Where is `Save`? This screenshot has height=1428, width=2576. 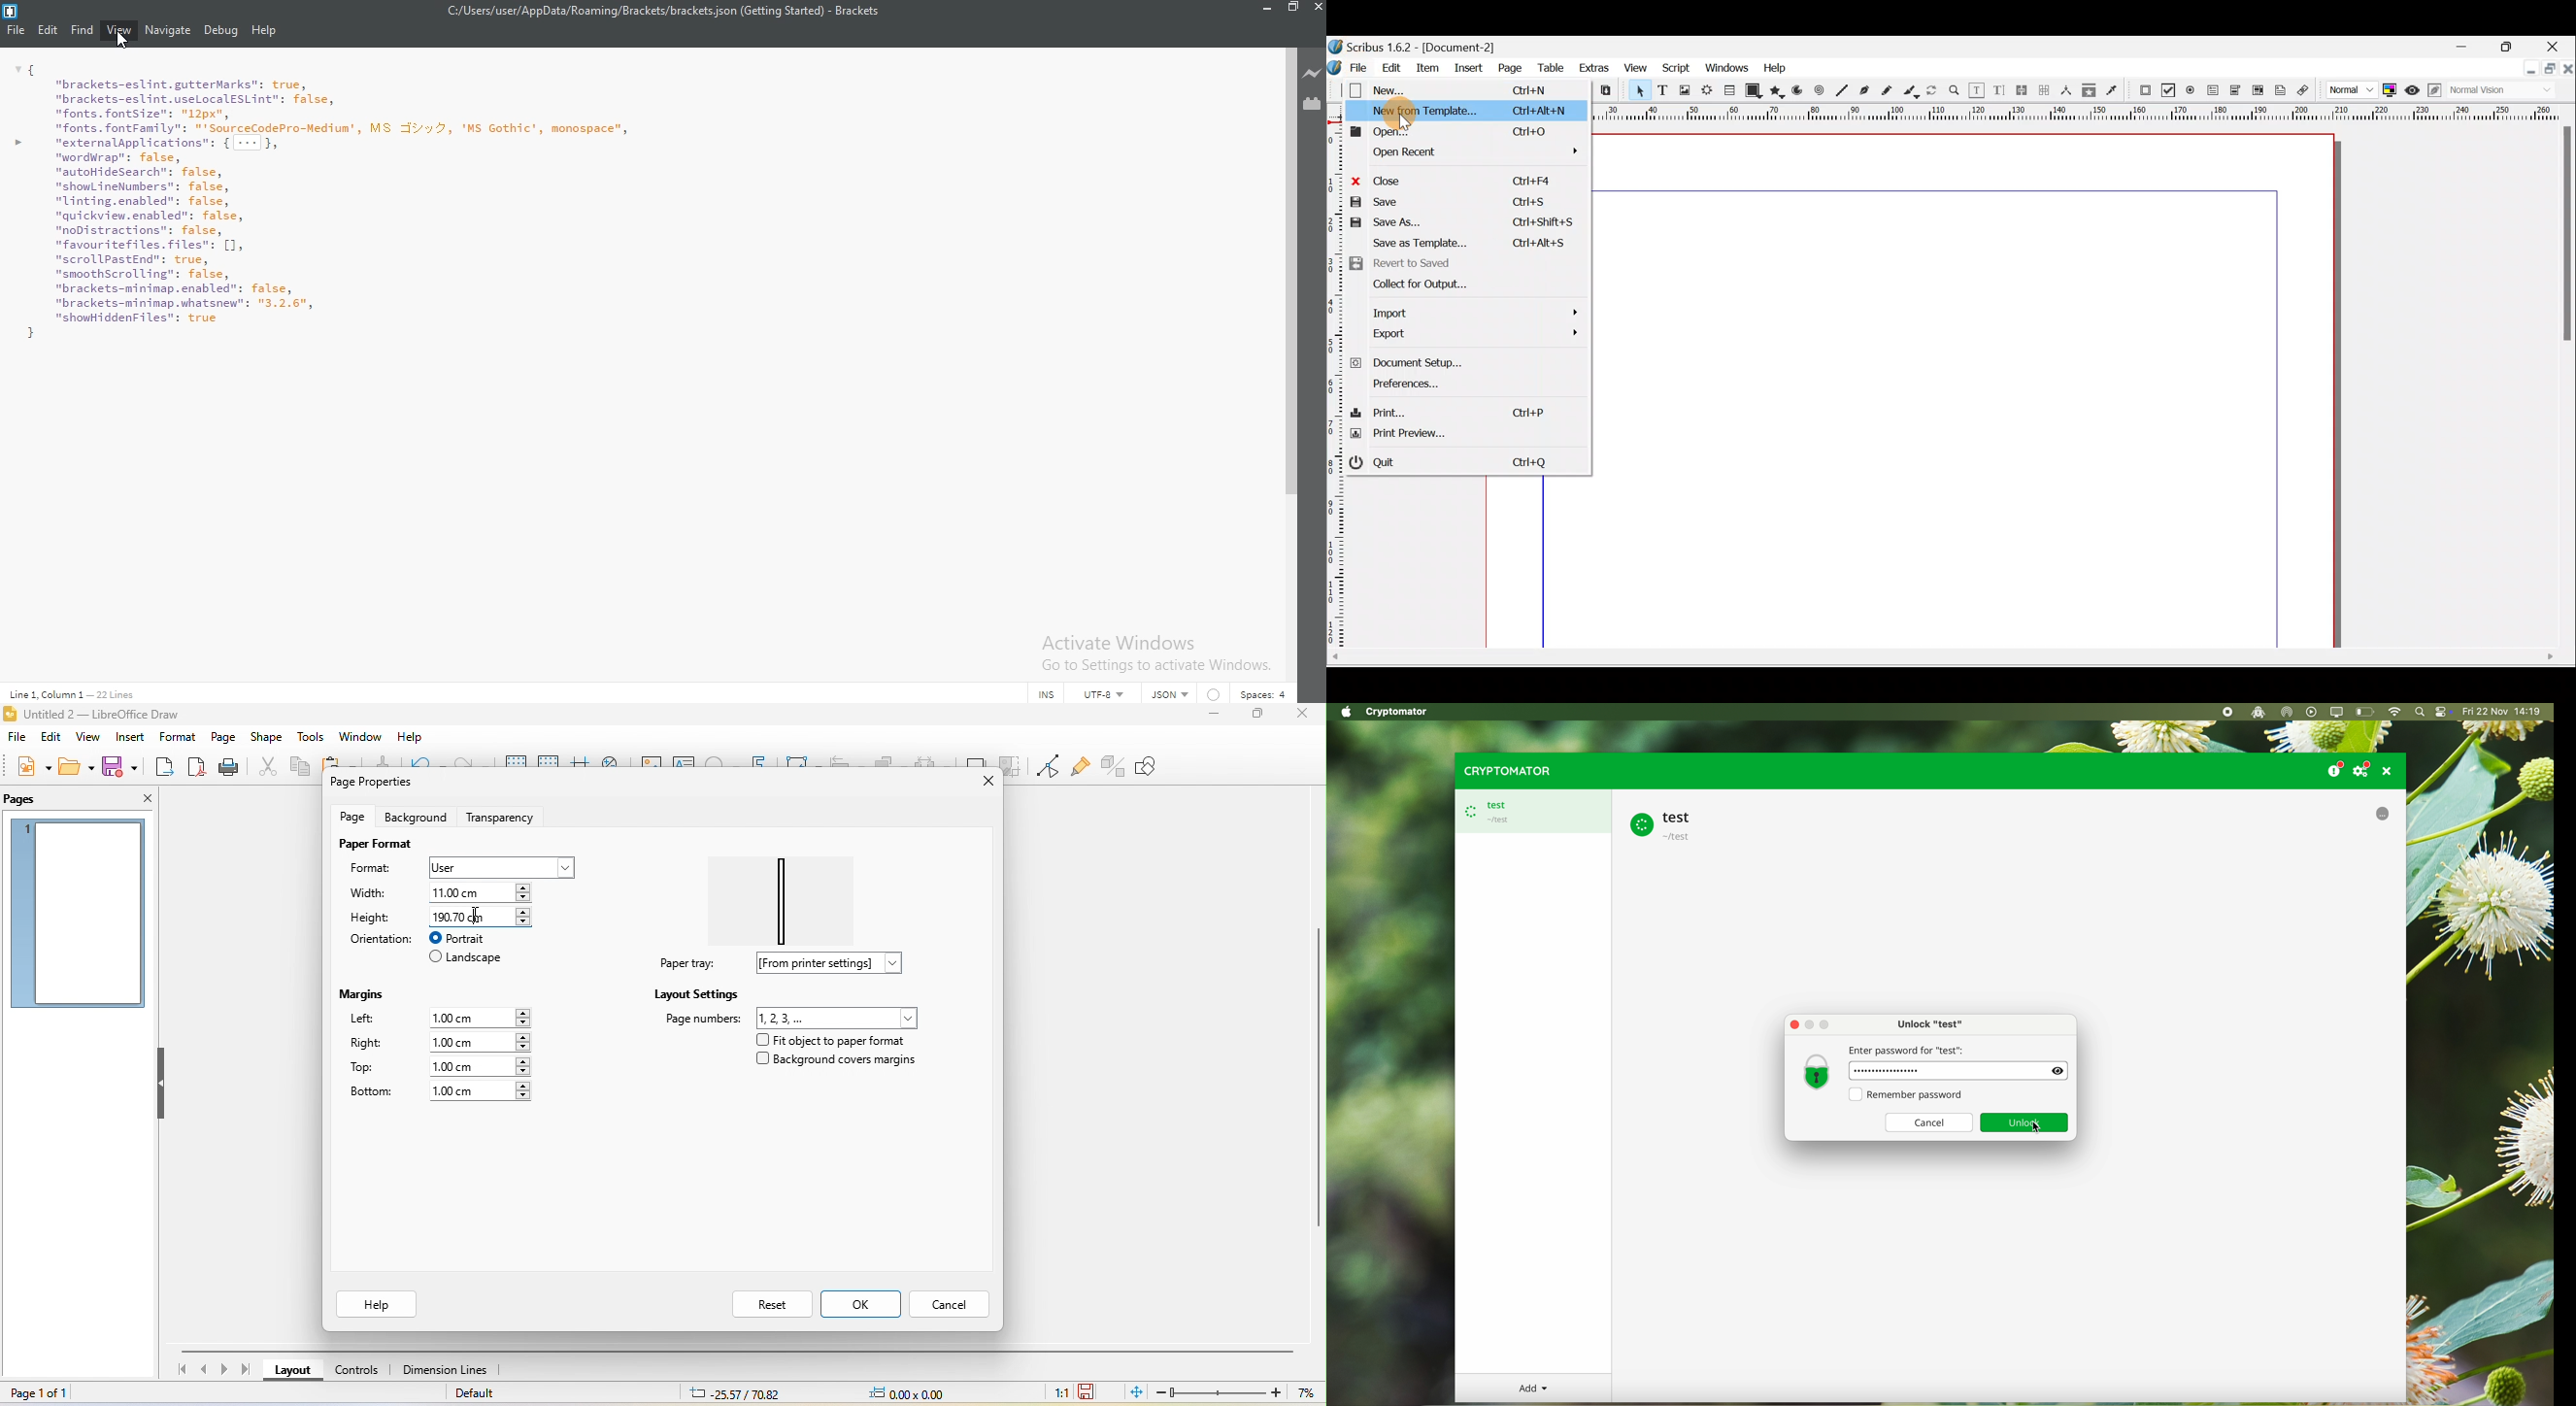 Save is located at coordinates (1465, 201).